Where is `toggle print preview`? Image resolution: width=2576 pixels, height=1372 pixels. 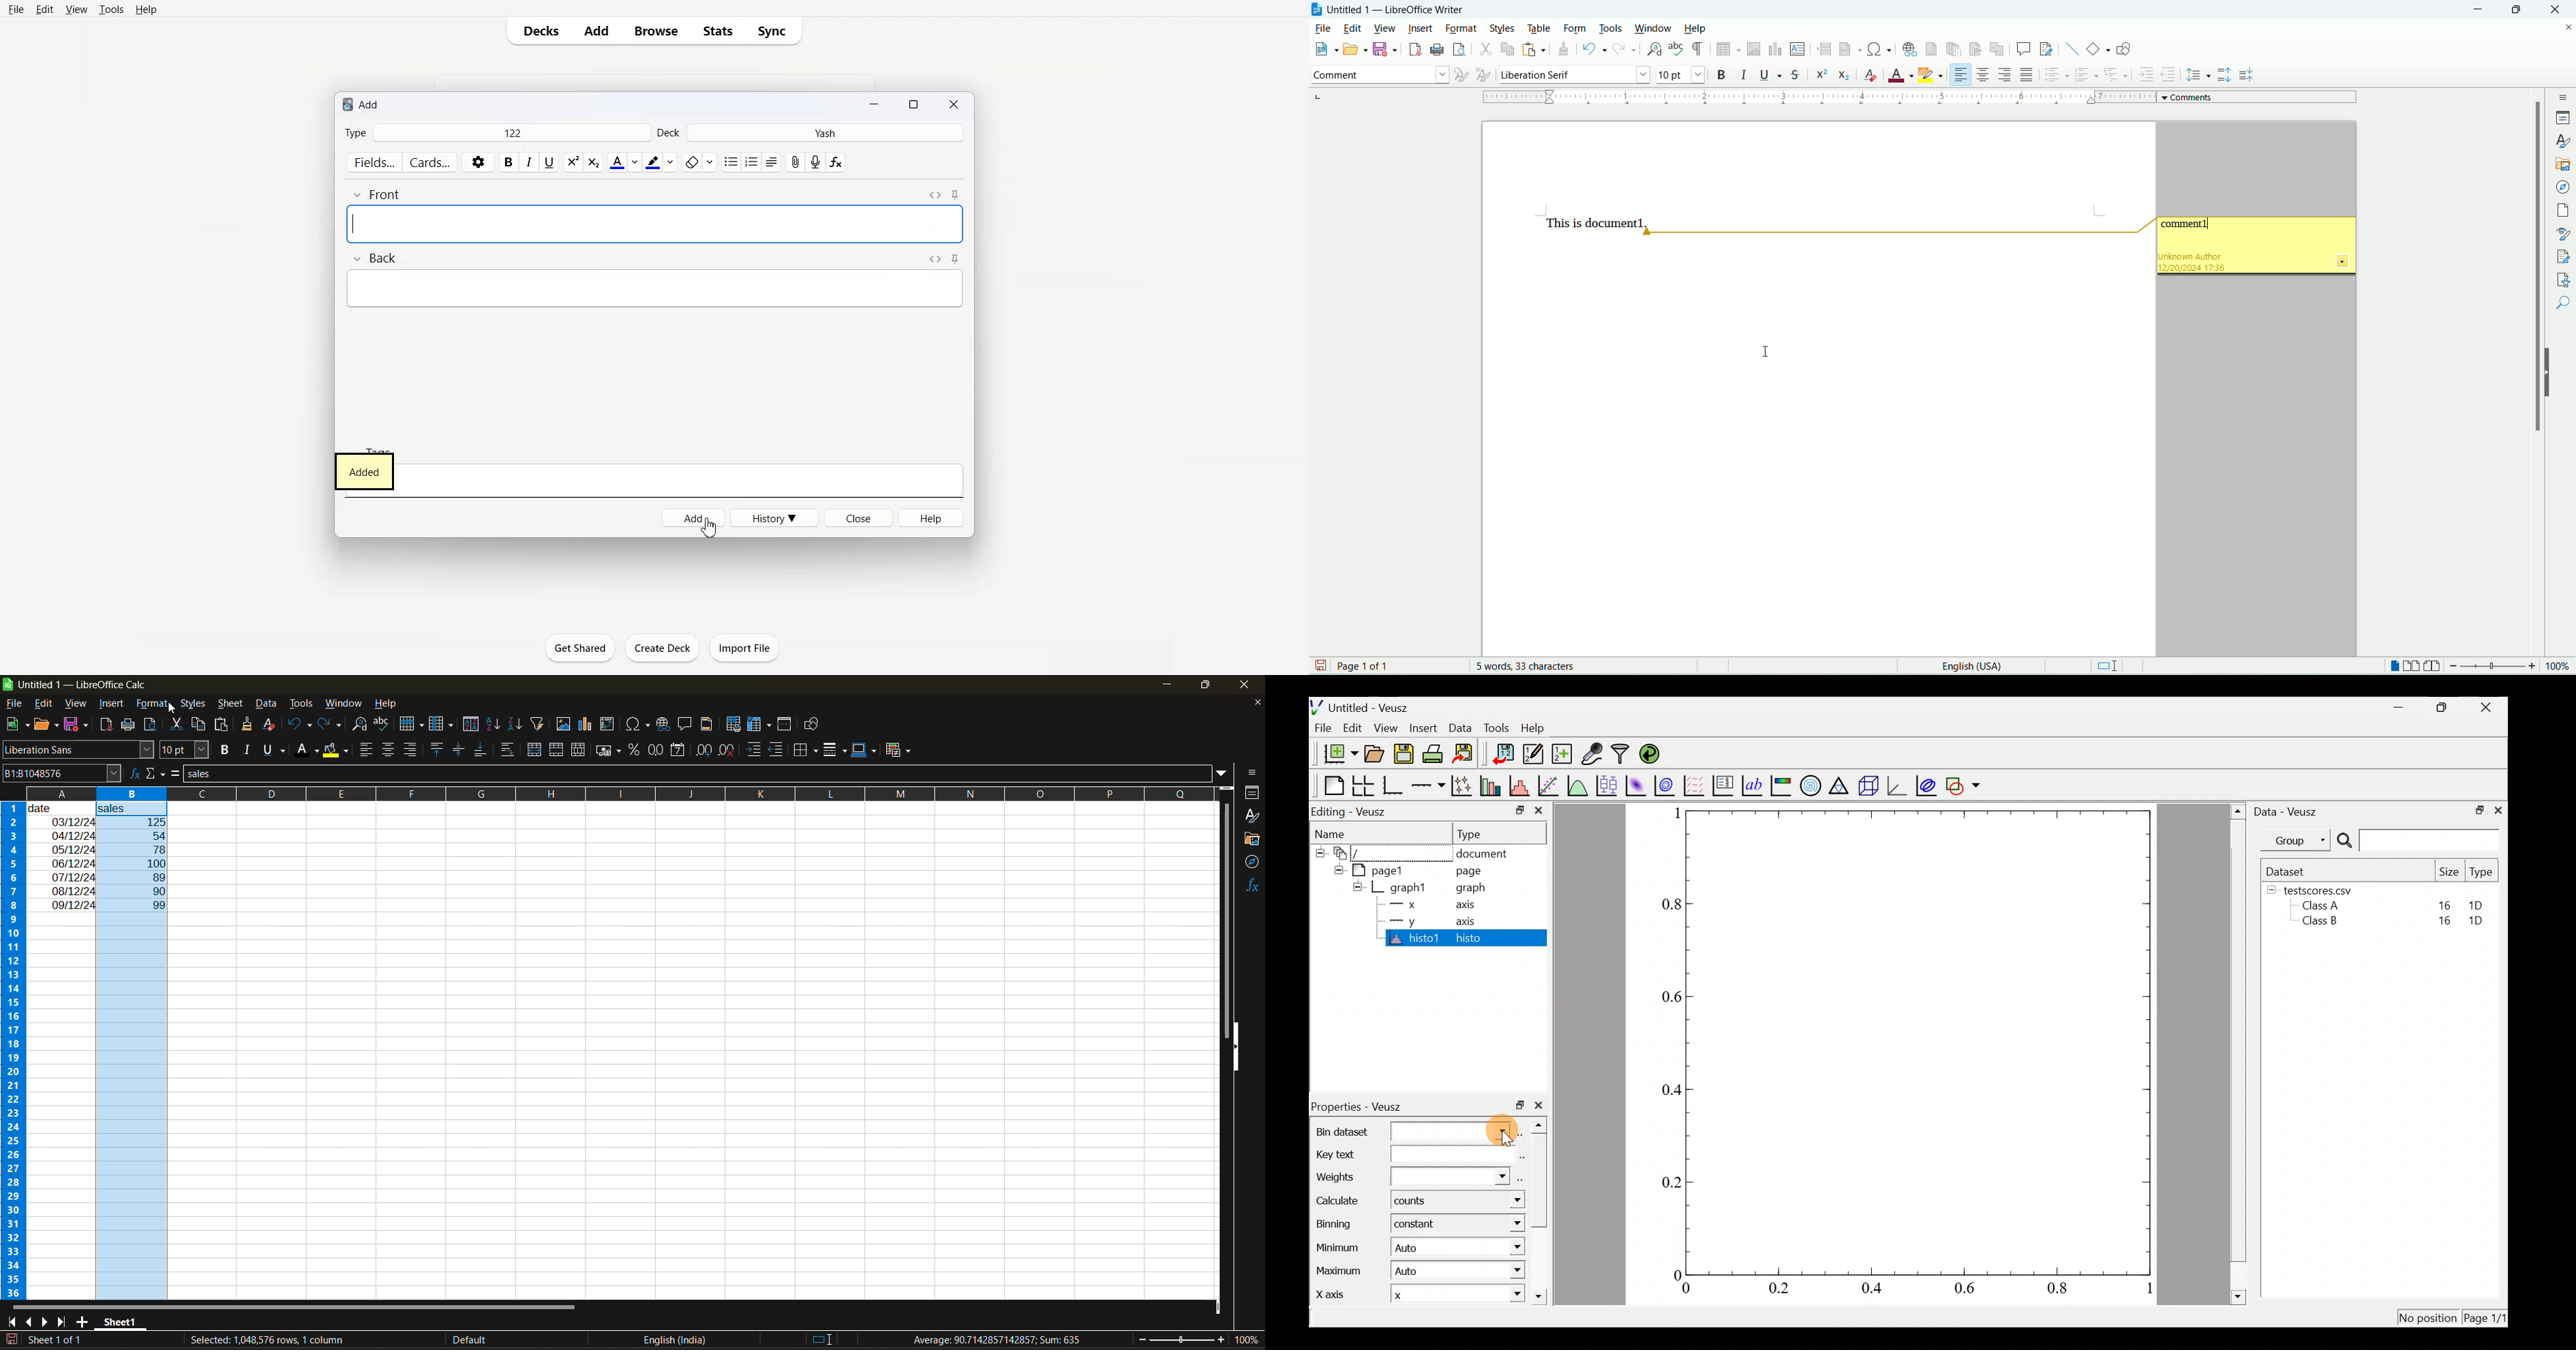 toggle print preview is located at coordinates (150, 722).